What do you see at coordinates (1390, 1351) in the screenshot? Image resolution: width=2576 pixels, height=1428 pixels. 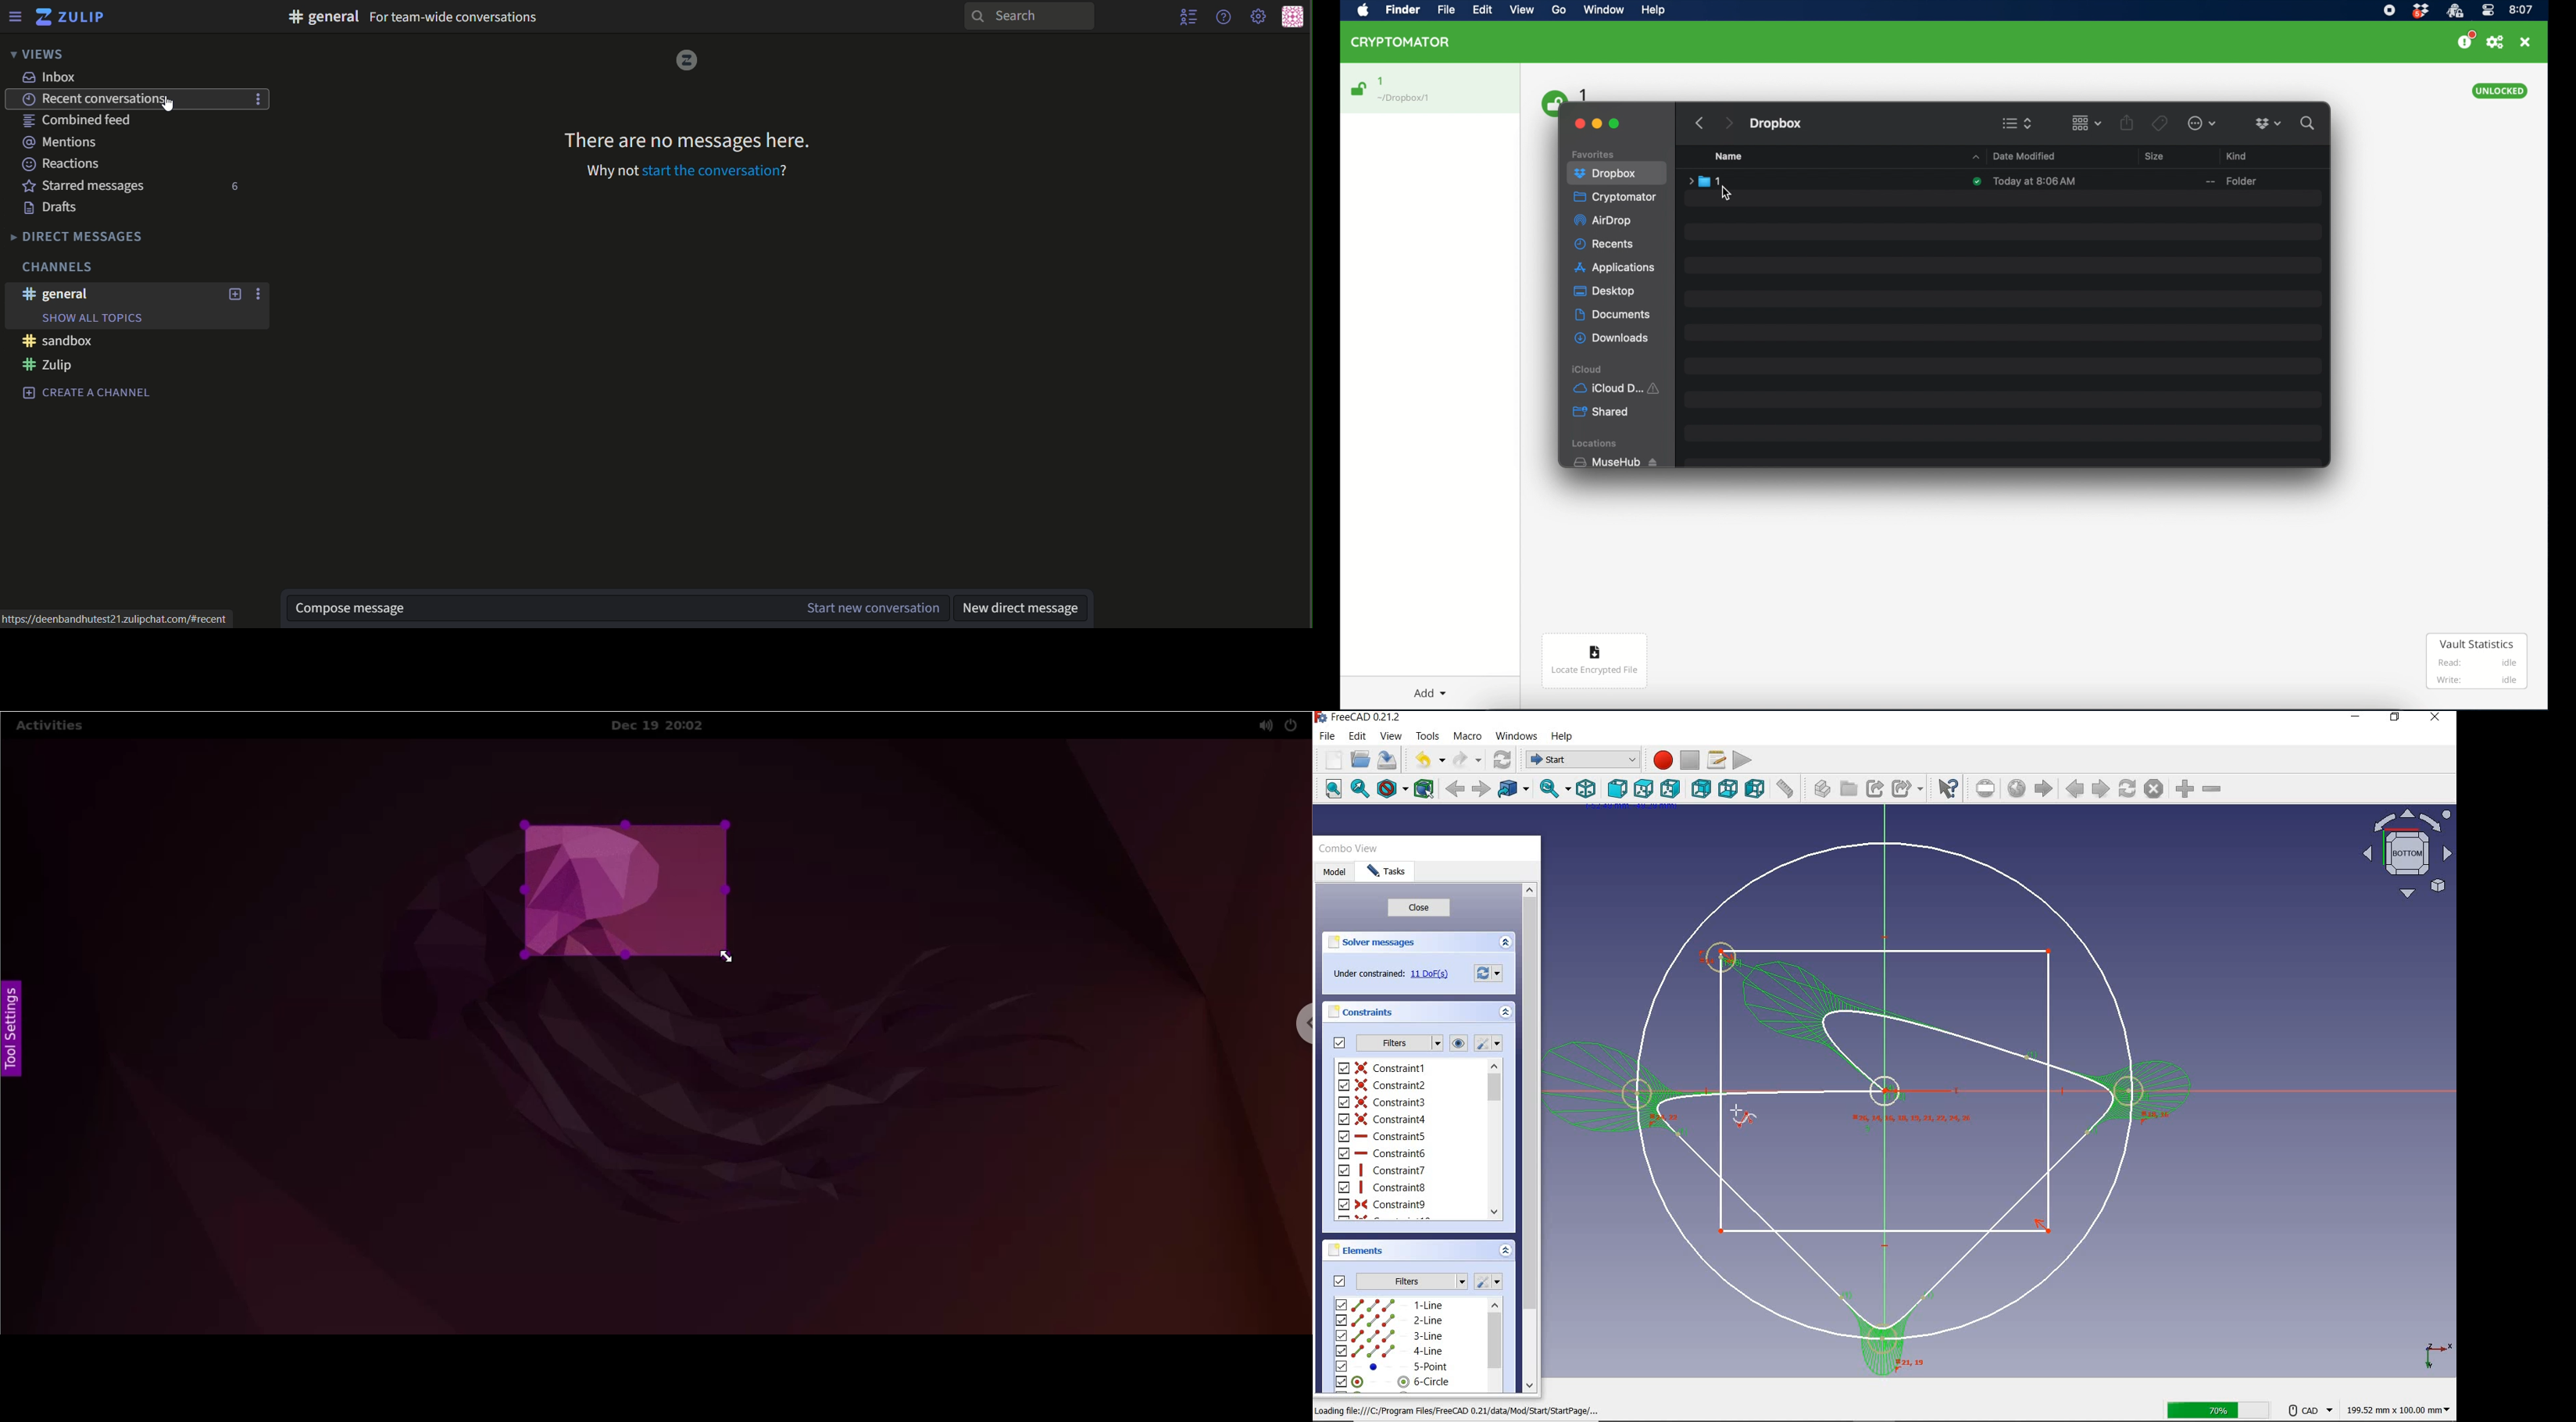 I see `4-line` at bounding box center [1390, 1351].